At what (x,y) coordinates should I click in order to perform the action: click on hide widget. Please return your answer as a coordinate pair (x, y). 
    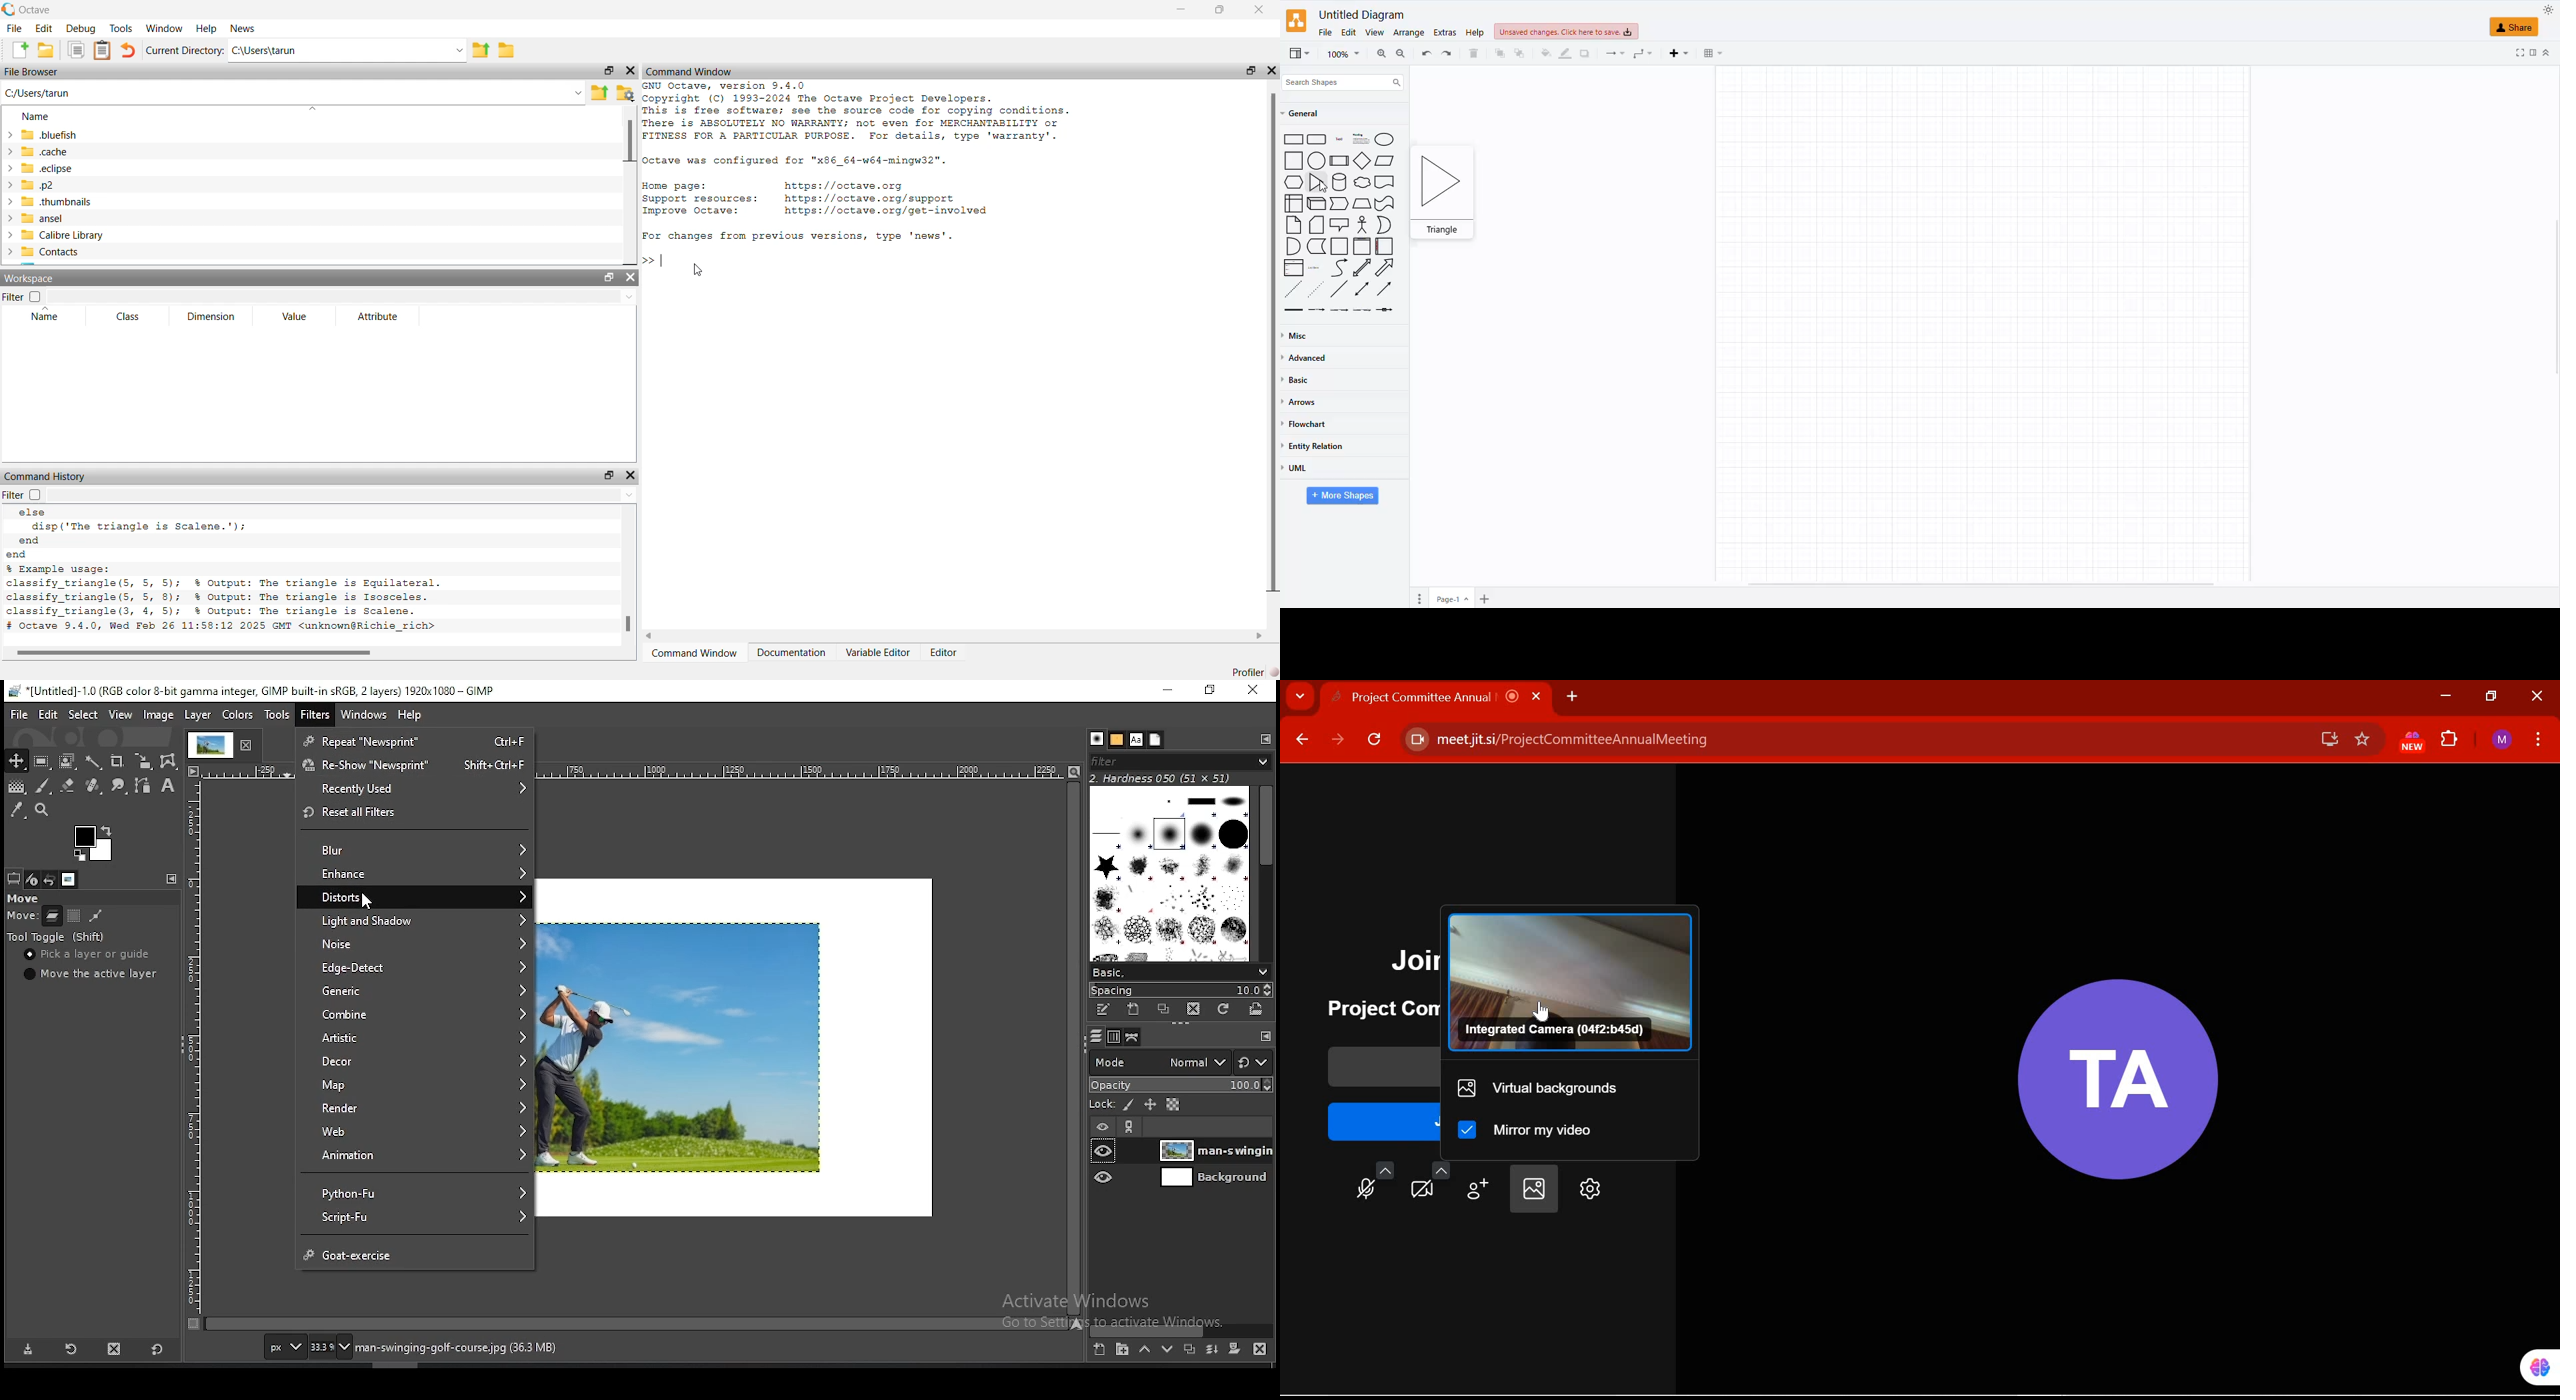
    Looking at the image, I should click on (631, 475).